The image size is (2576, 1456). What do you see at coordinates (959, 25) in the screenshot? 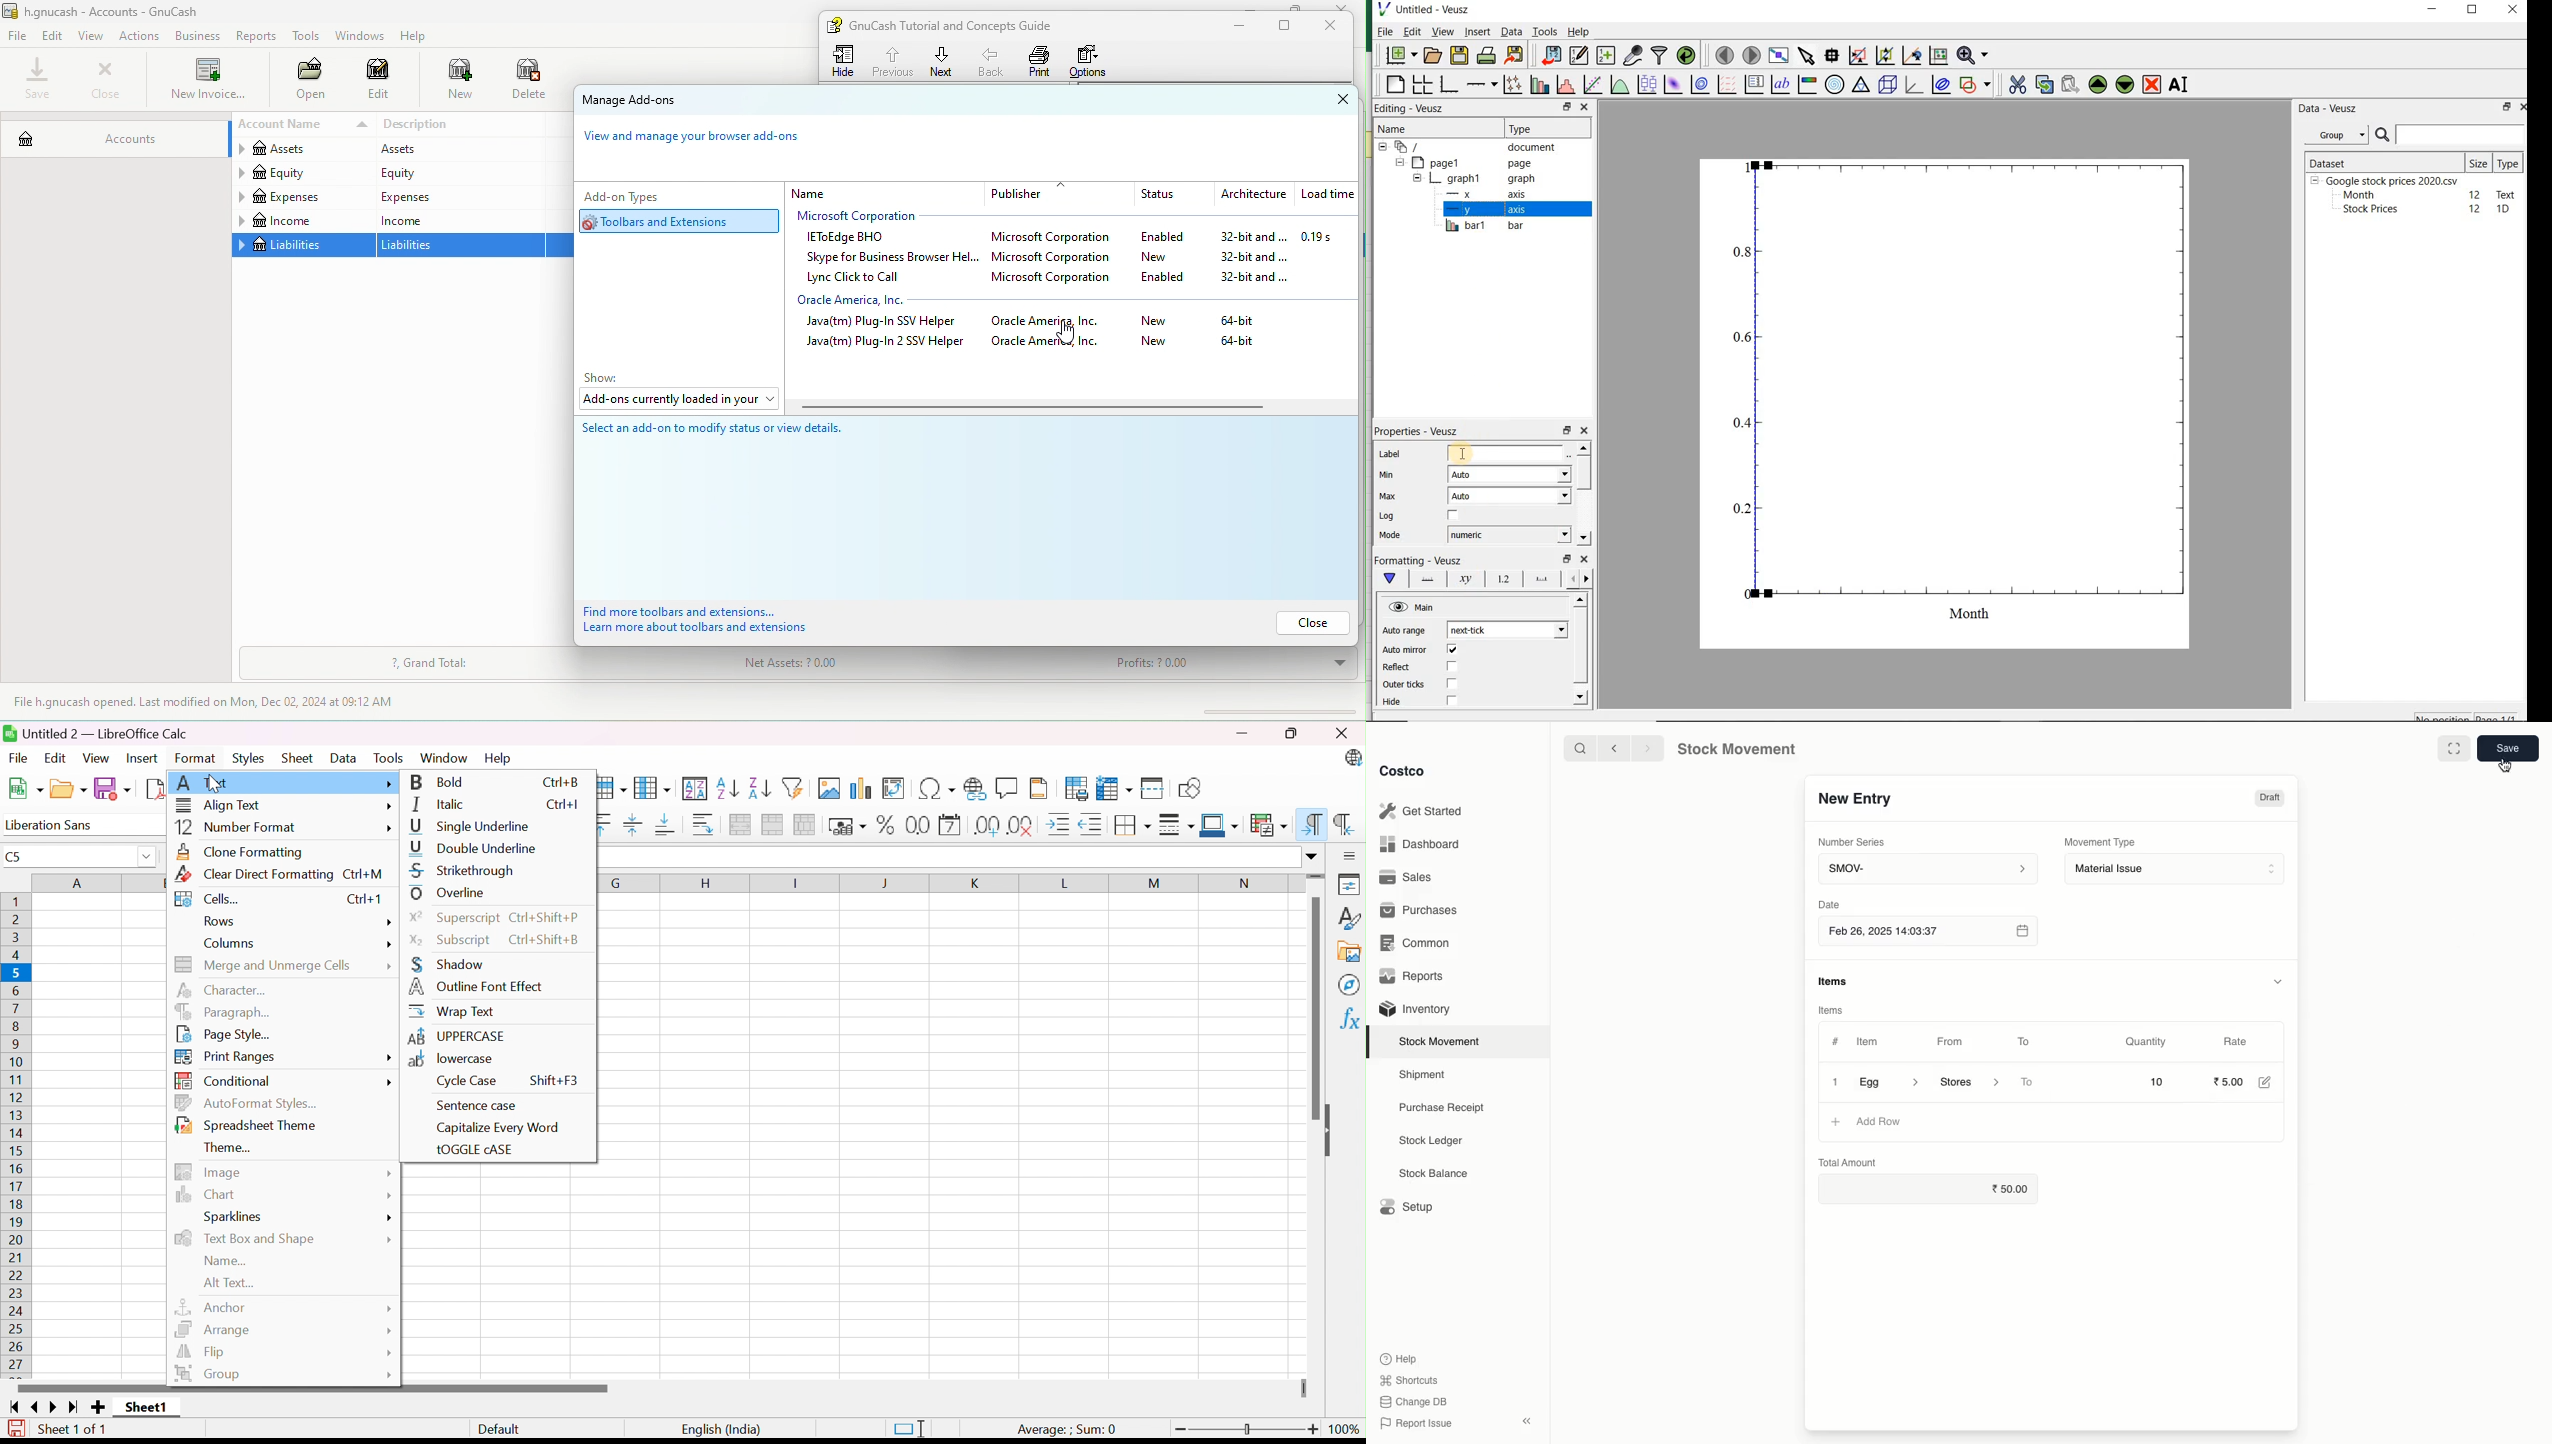
I see `gnu cash tutorial and concepts guide` at bounding box center [959, 25].